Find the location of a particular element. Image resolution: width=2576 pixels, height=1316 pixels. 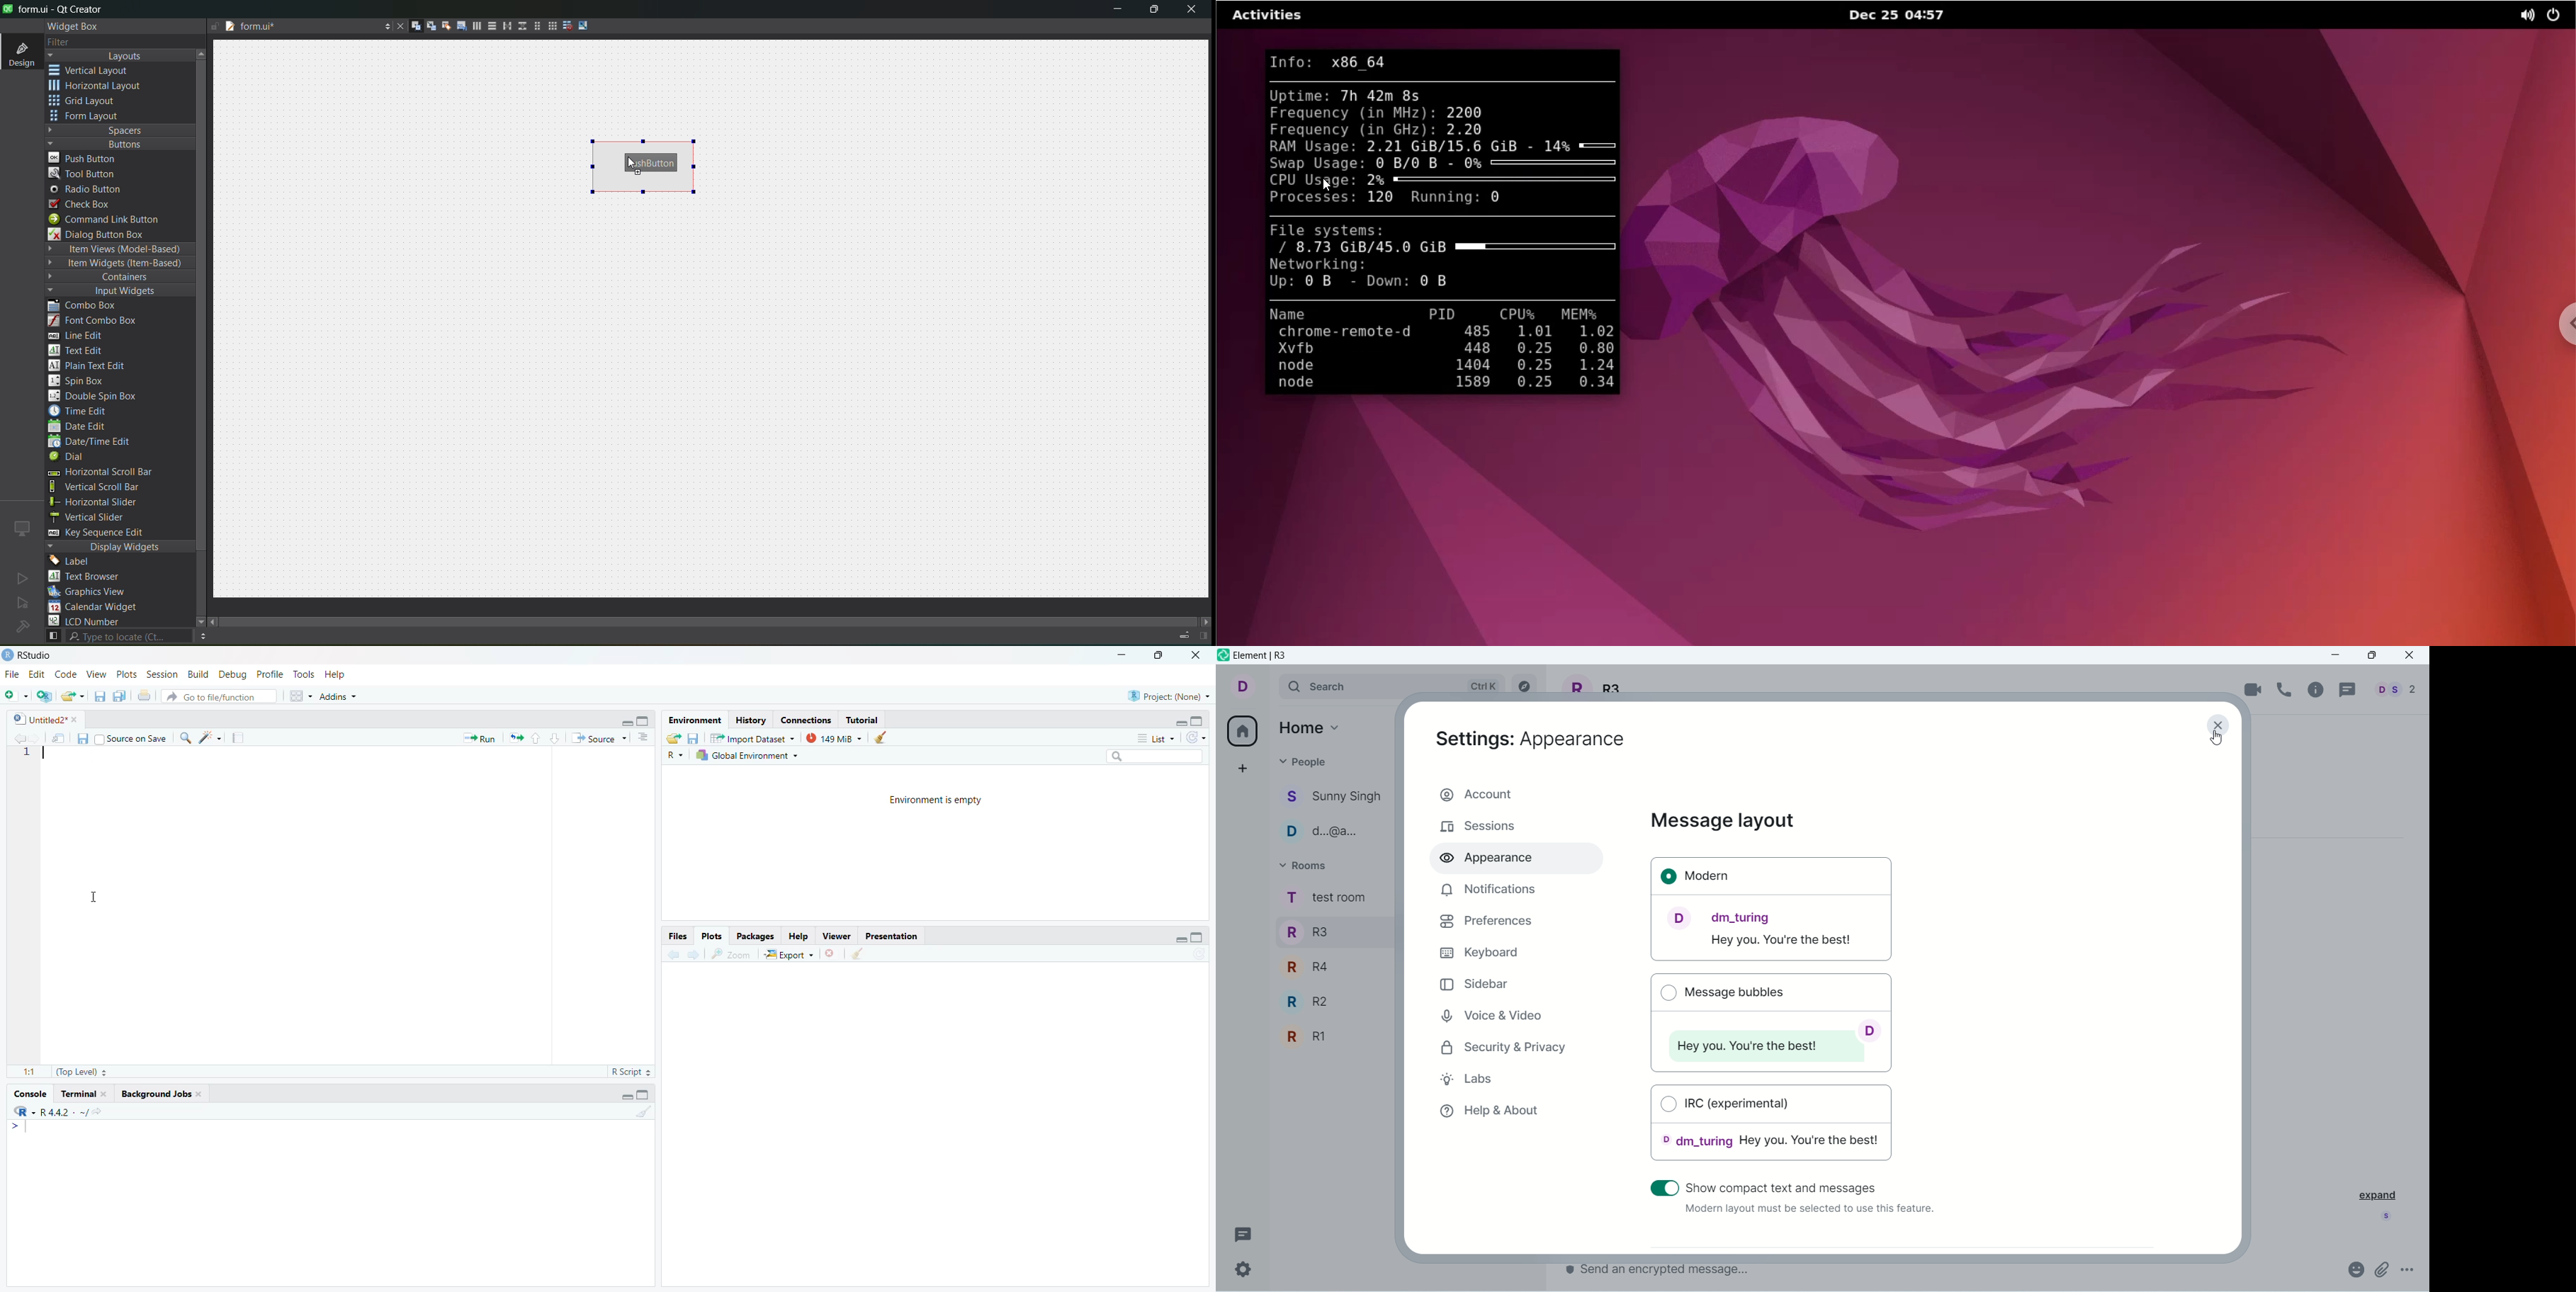

Close is located at coordinates (1200, 654).